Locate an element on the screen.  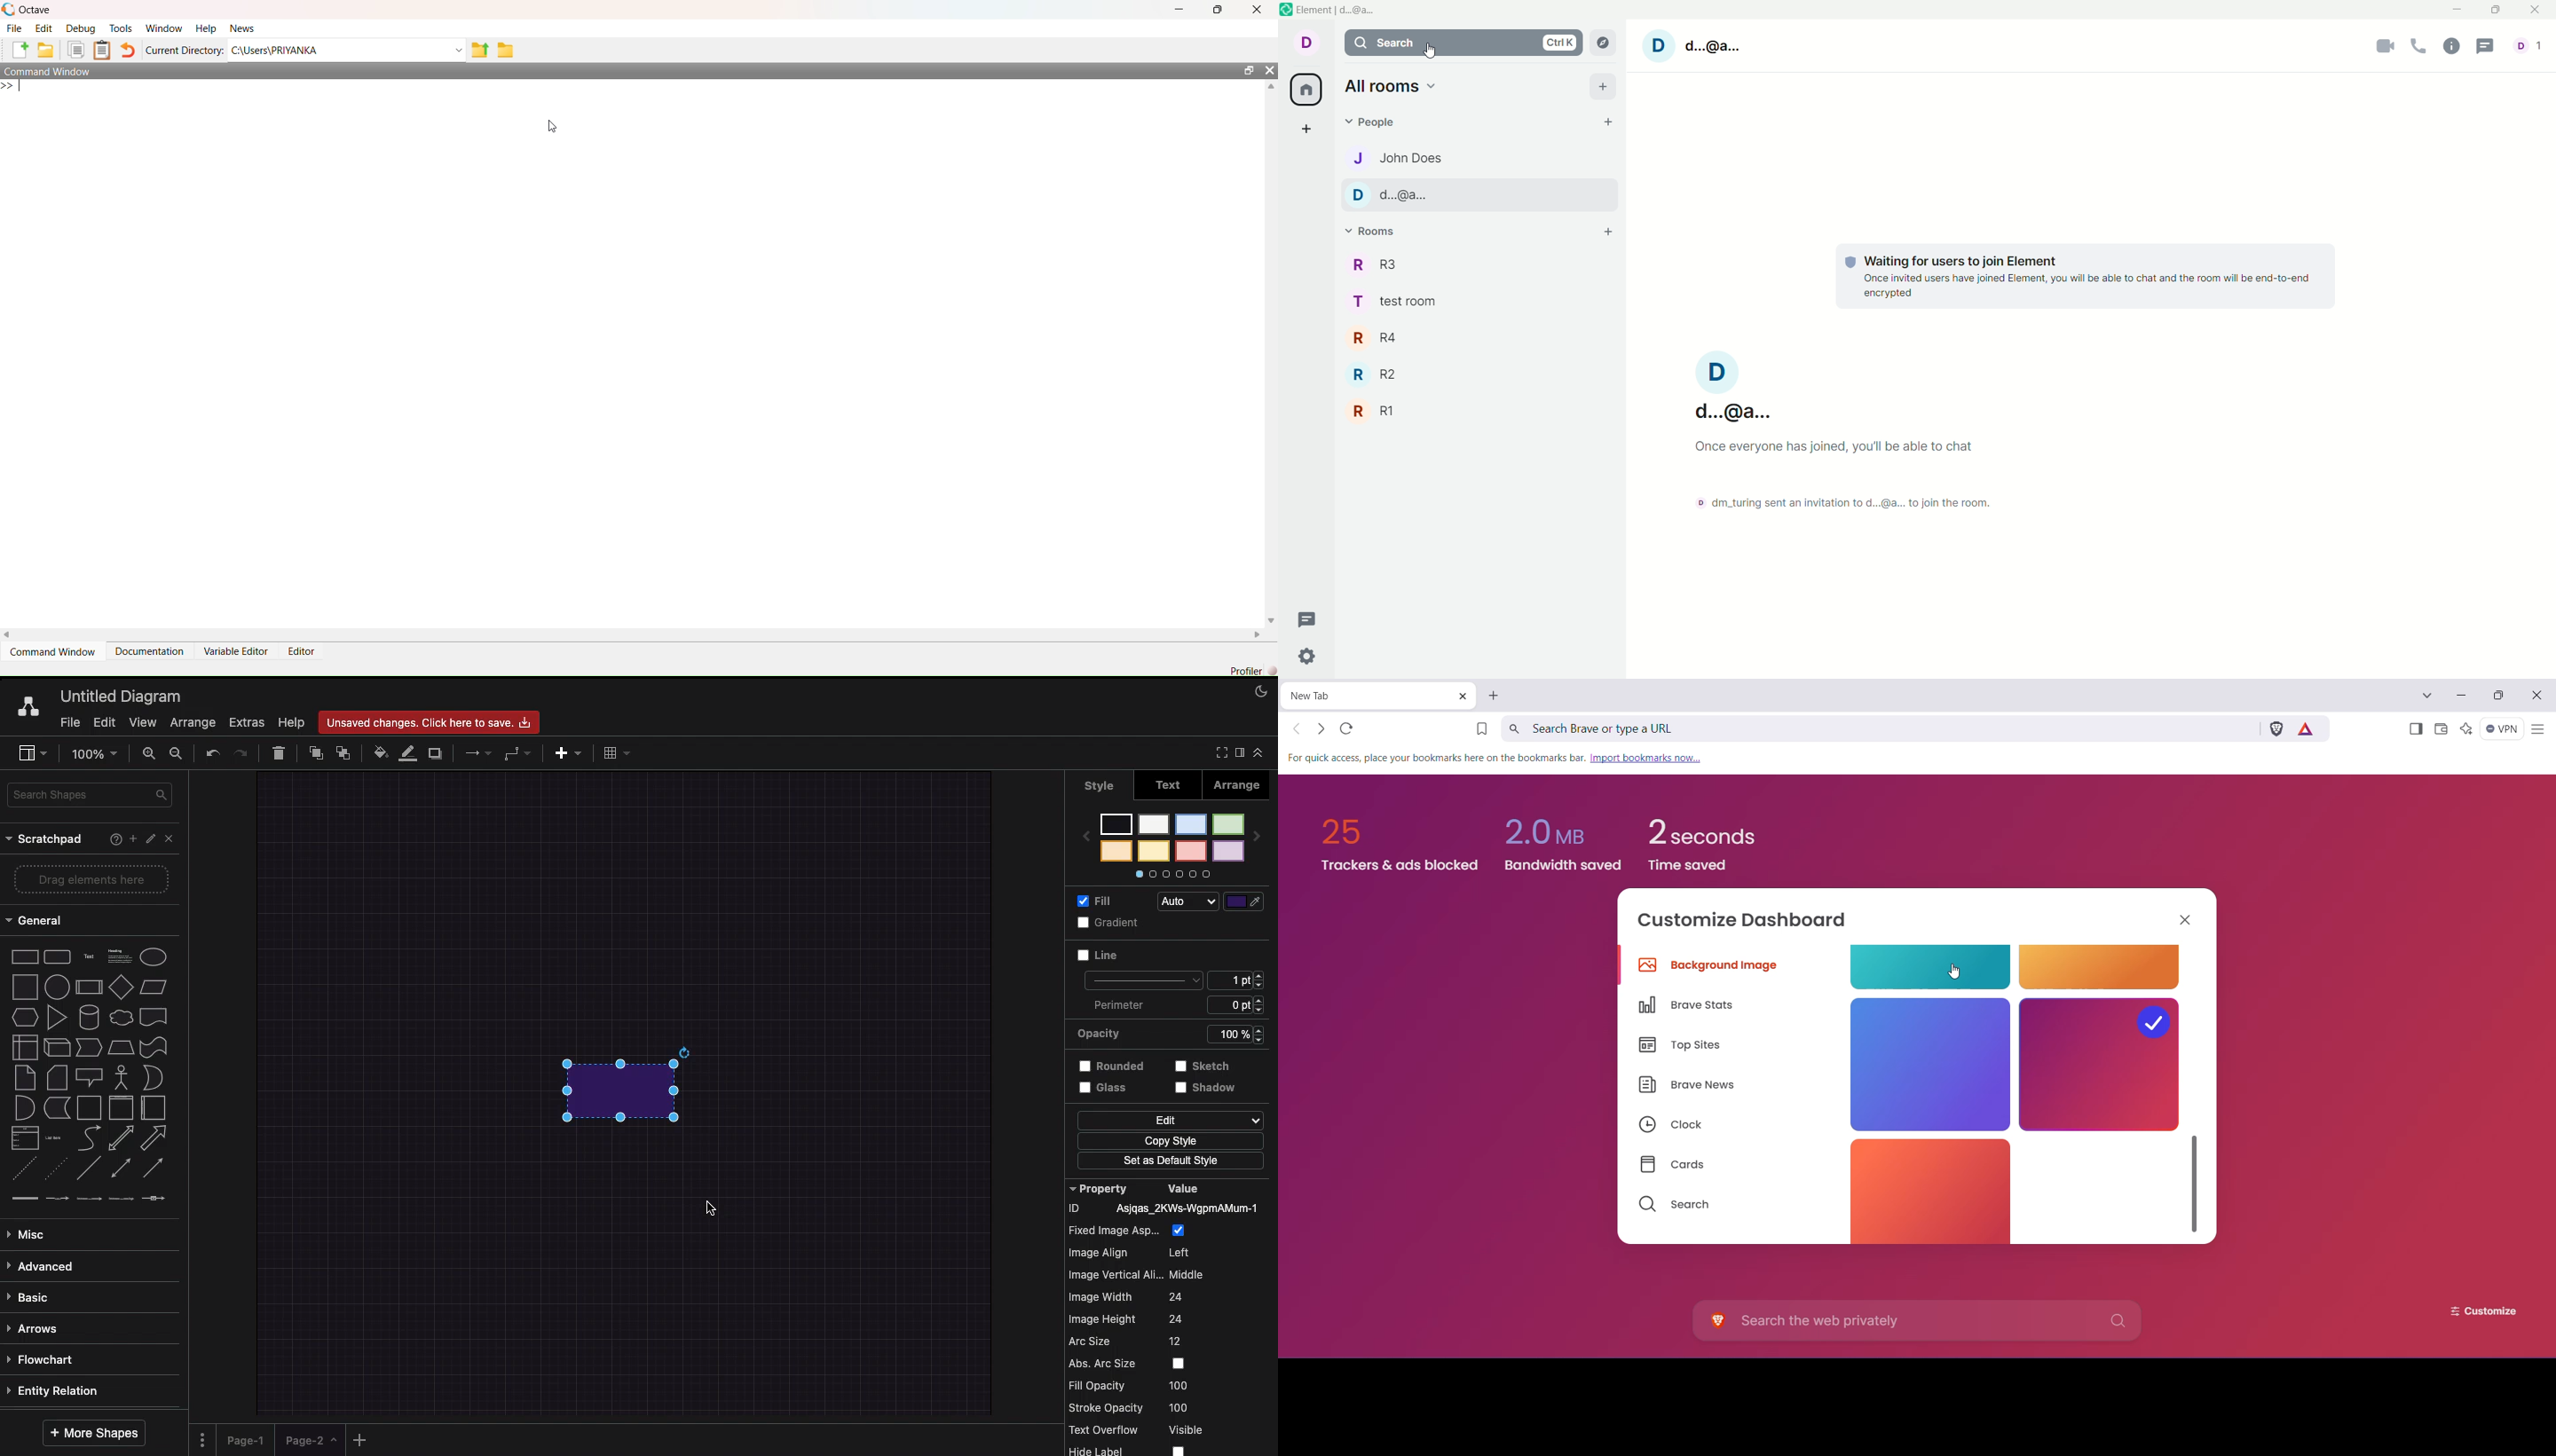
list is located at coordinates (22, 1138).